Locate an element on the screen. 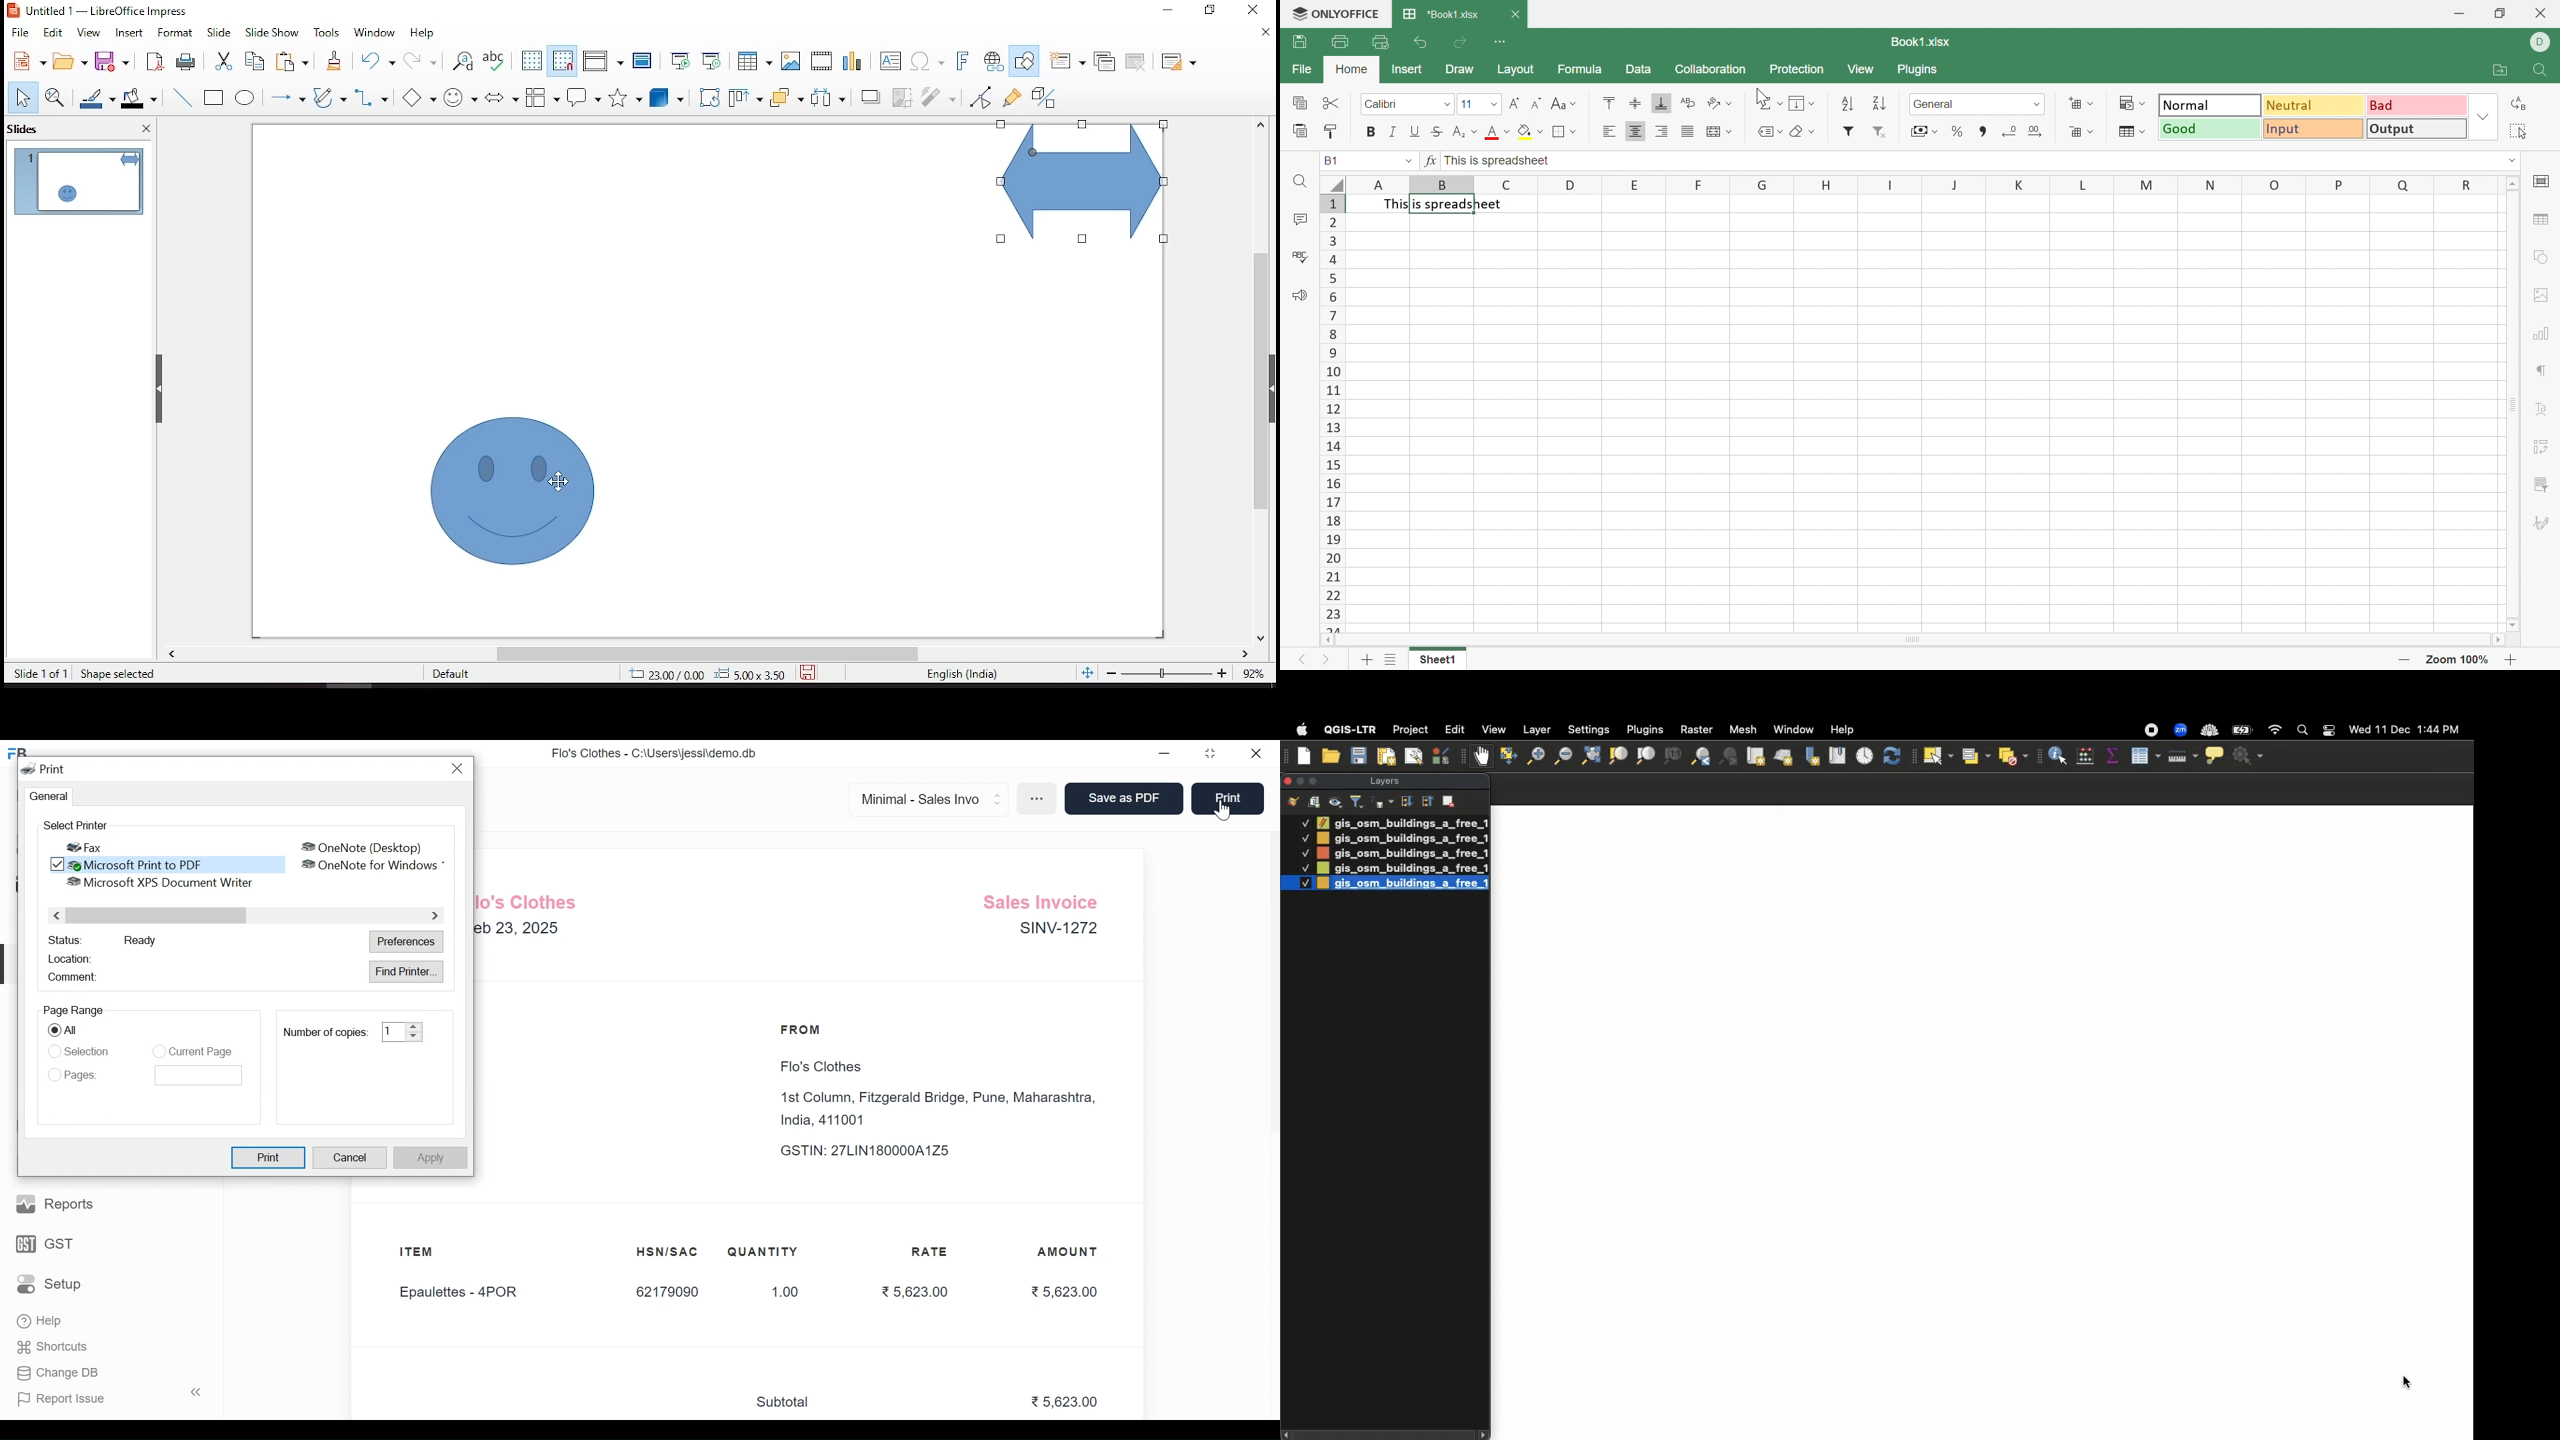 Image resolution: width=2576 pixels, height=1456 pixels. Restore Down is located at coordinates (2503, 14).